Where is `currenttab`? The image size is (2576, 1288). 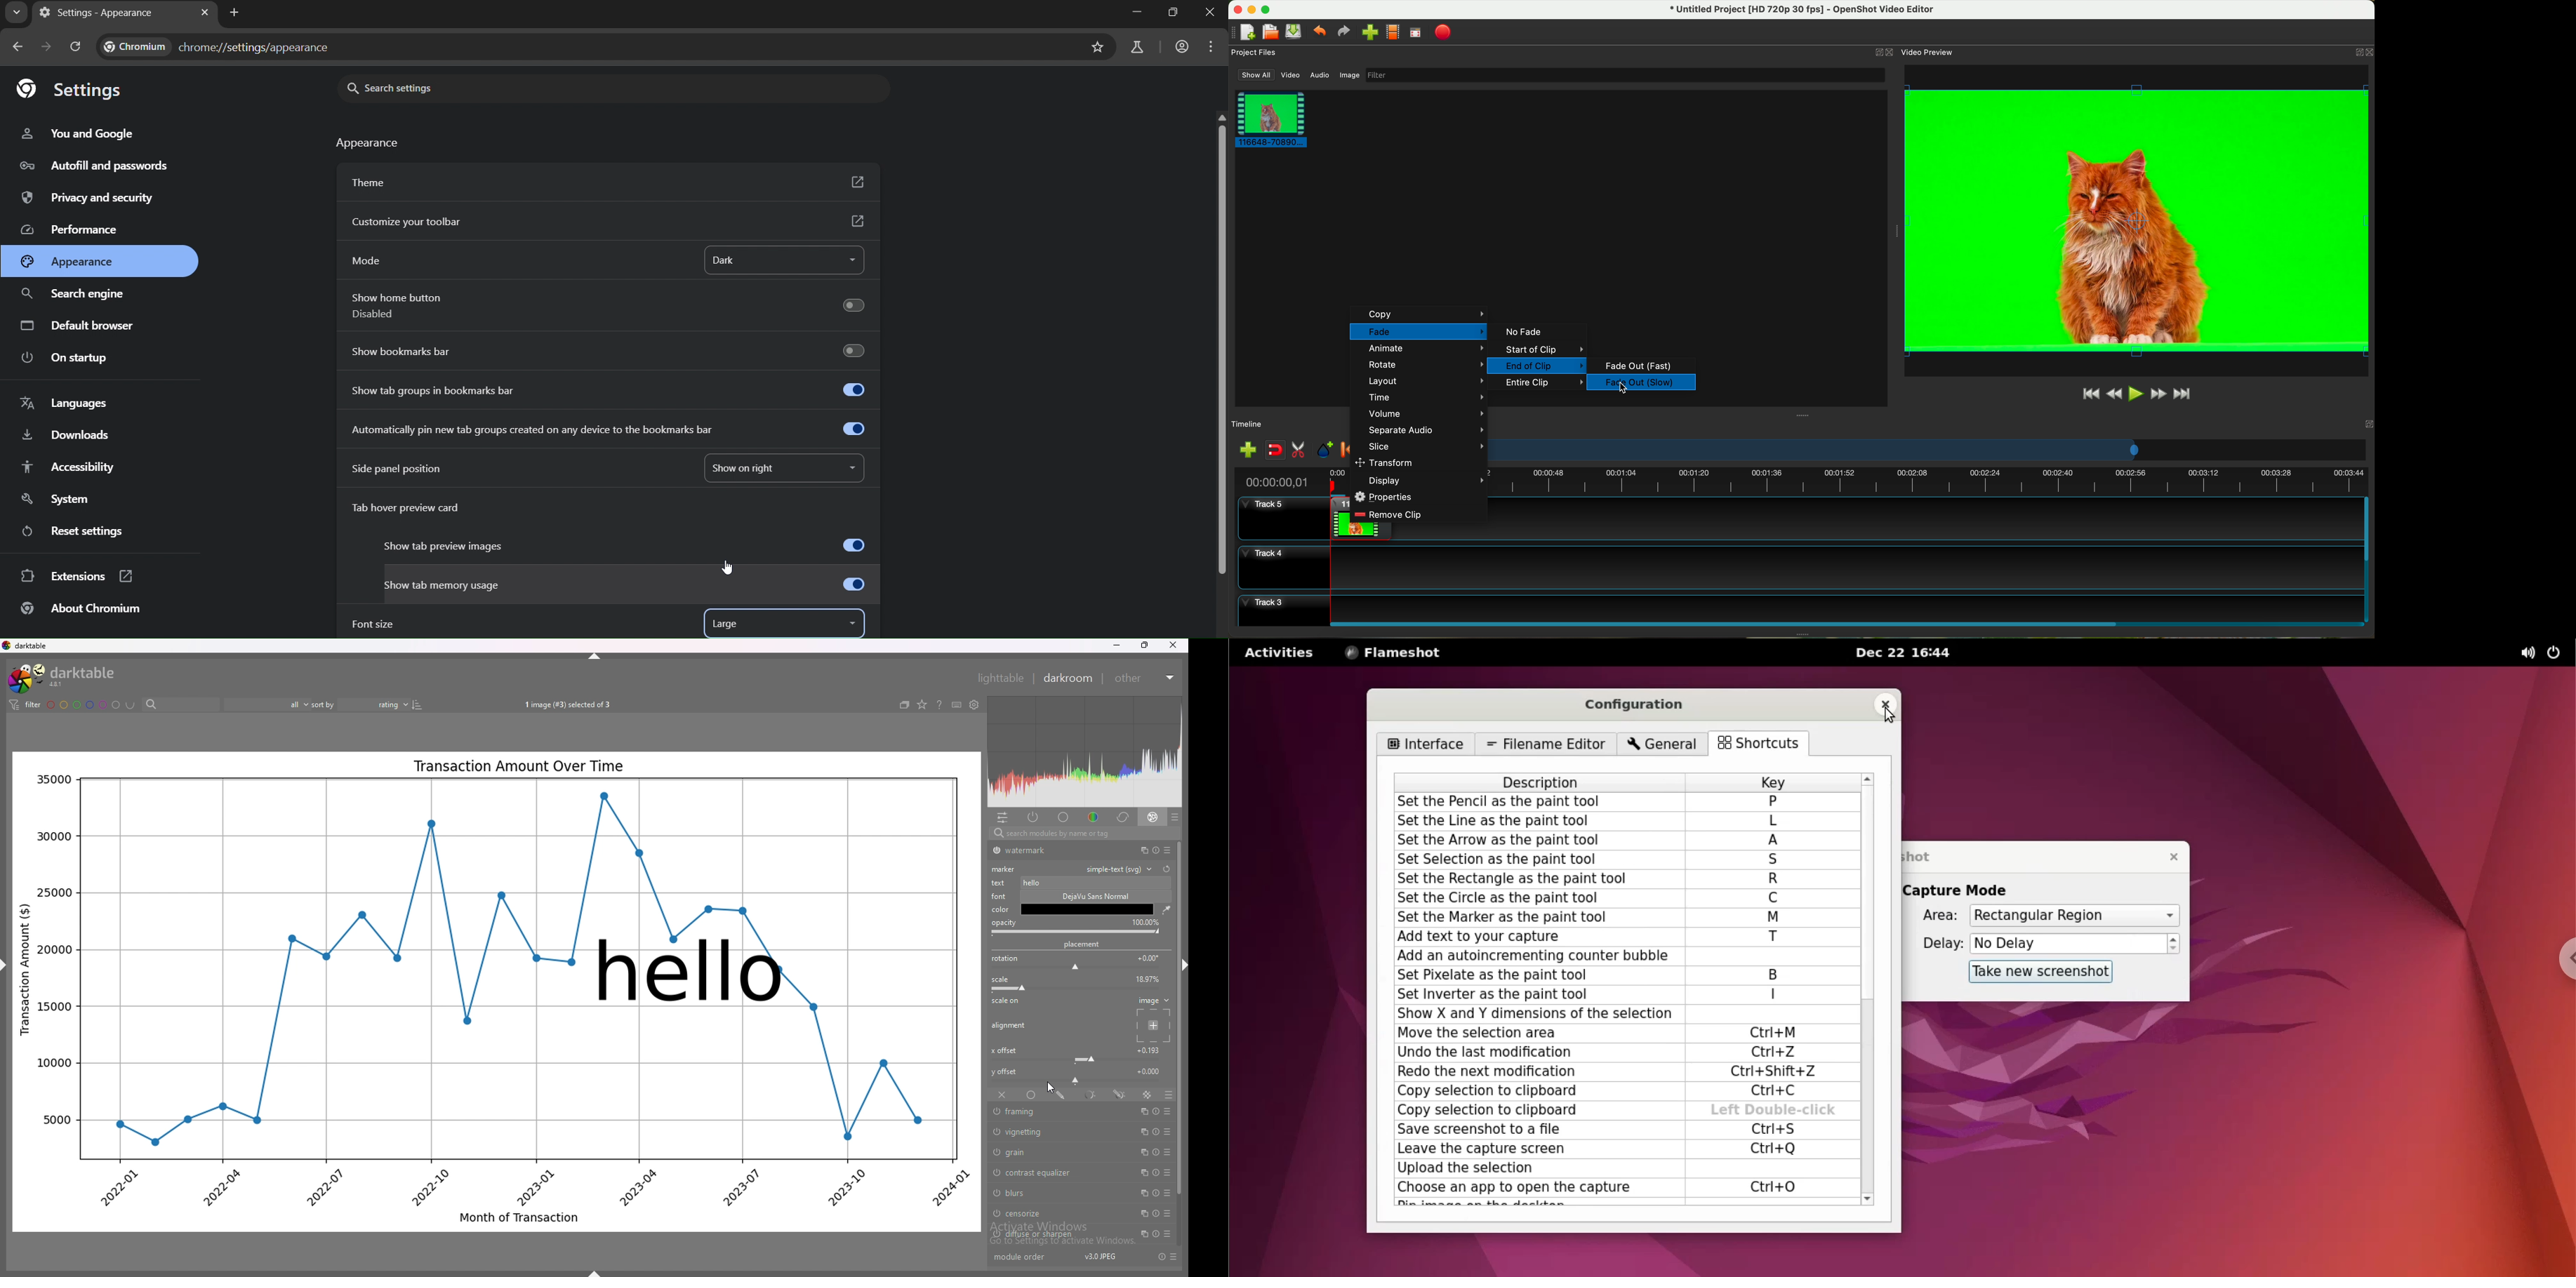 currenttab is located at coordinates (97, 12).